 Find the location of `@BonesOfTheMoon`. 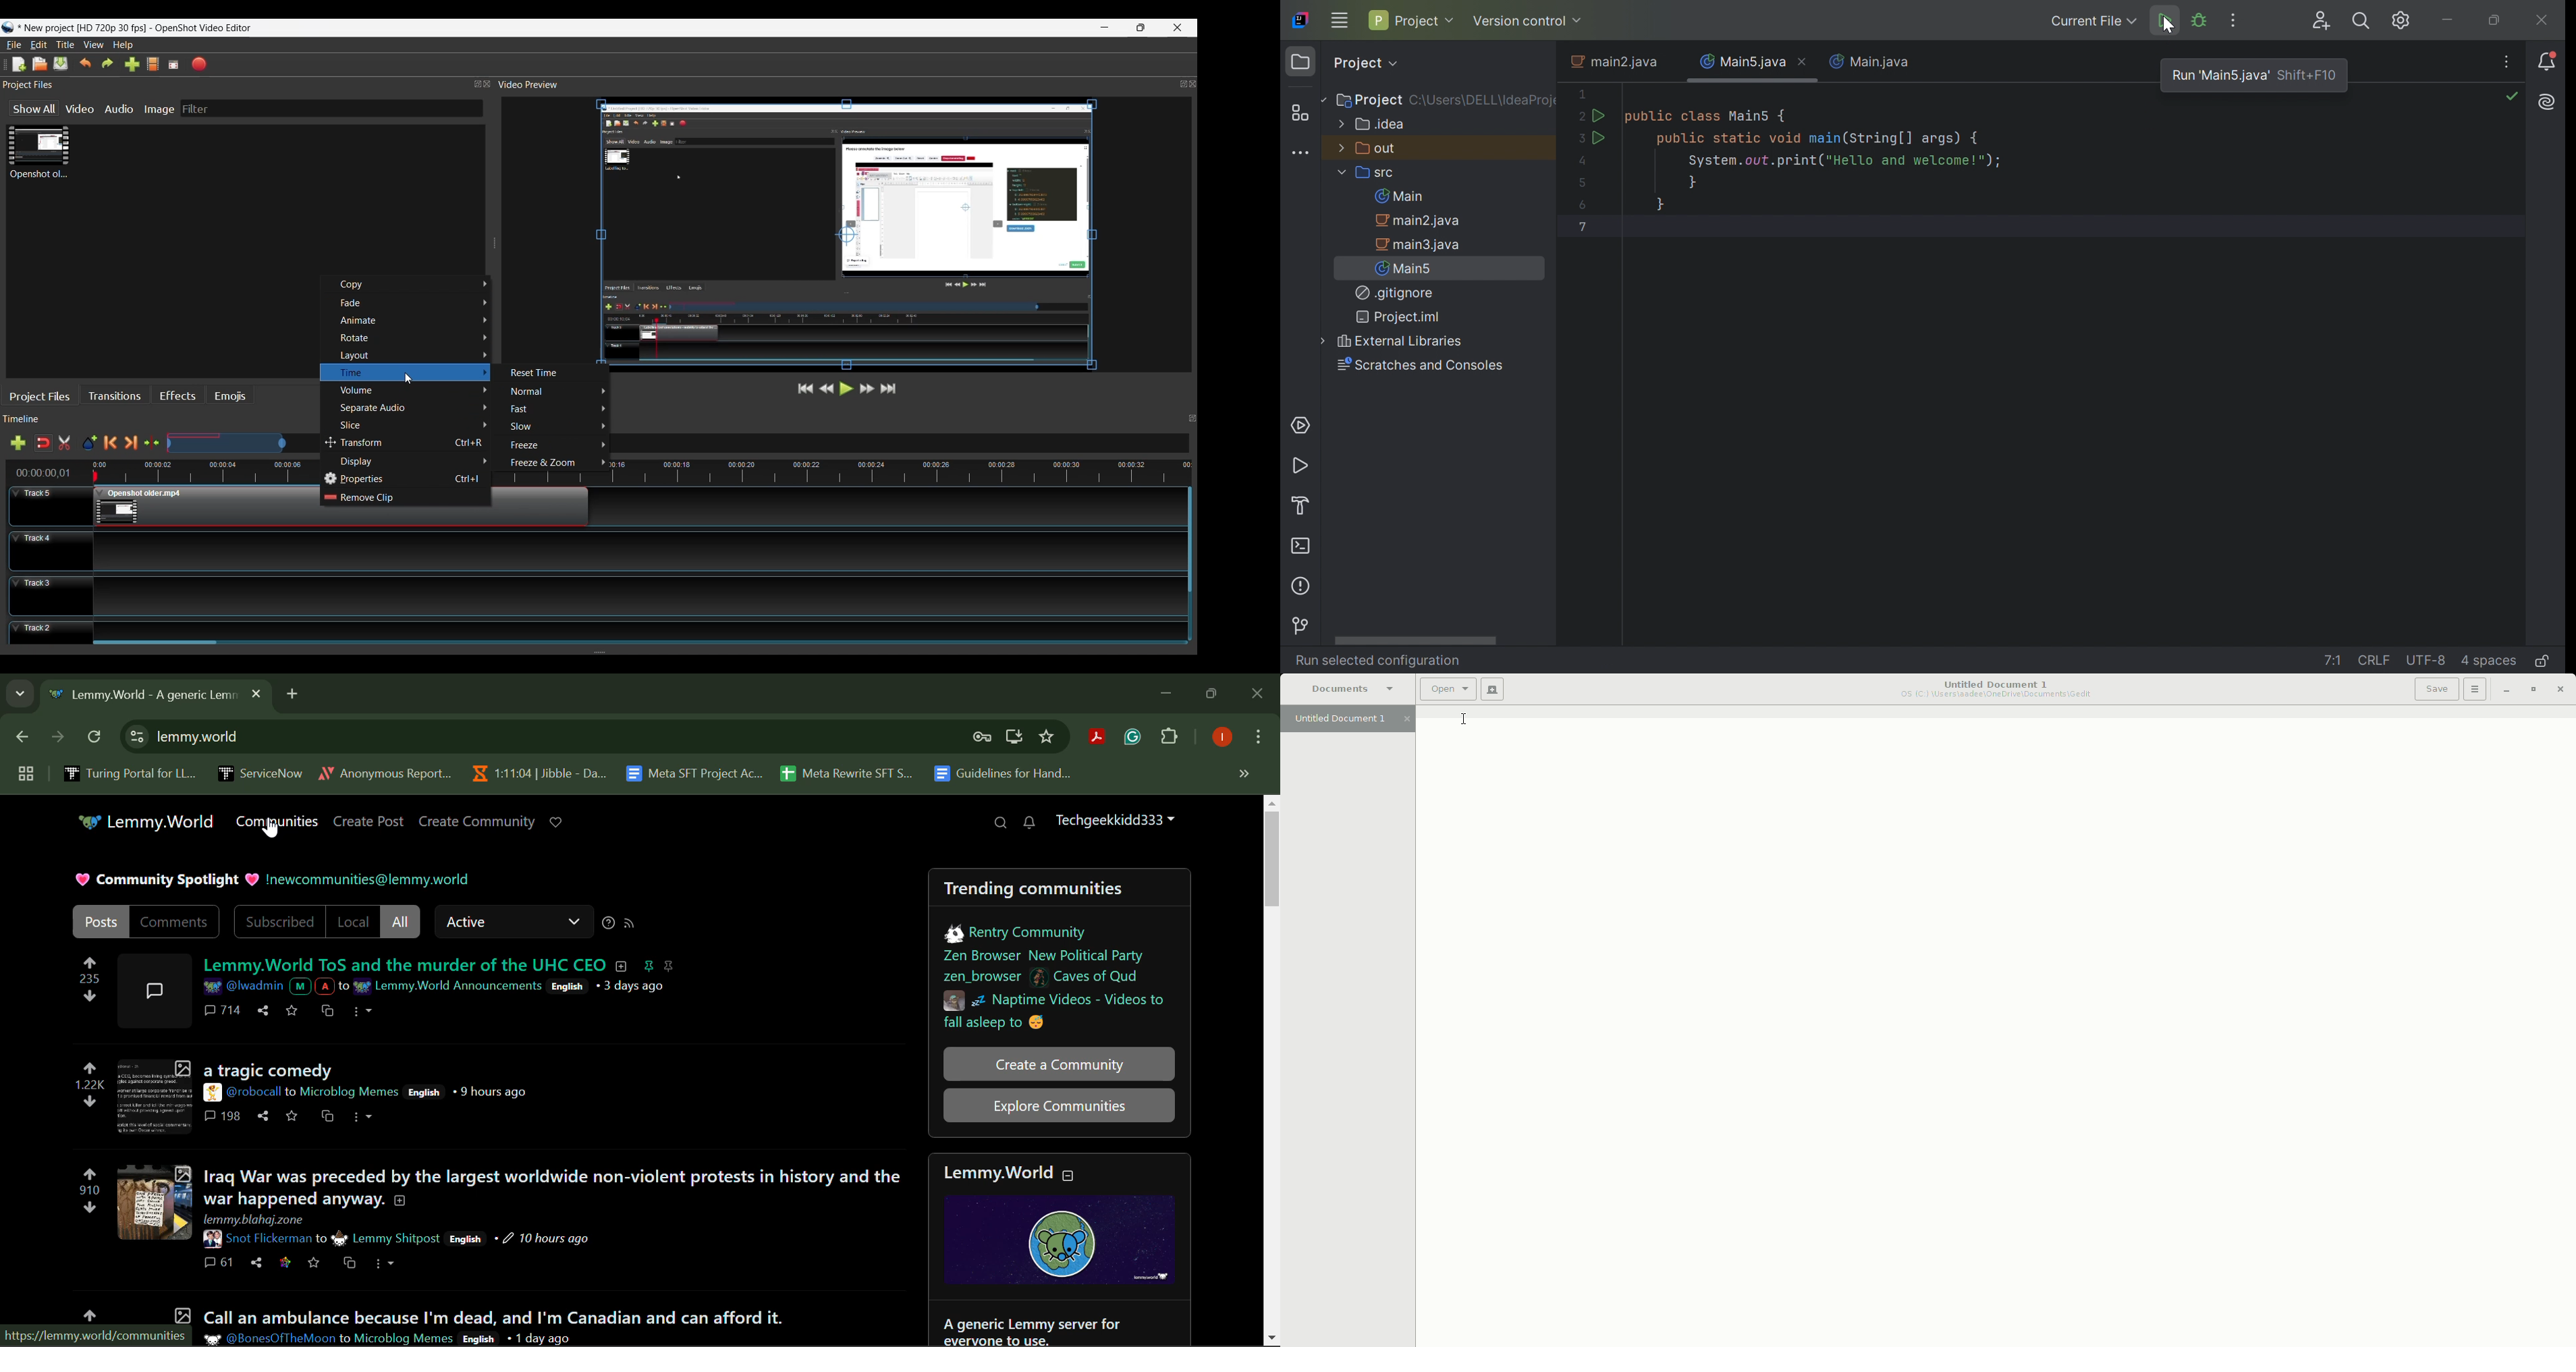

@BonesOfTheMoon is located at coordinates (269, 1339).